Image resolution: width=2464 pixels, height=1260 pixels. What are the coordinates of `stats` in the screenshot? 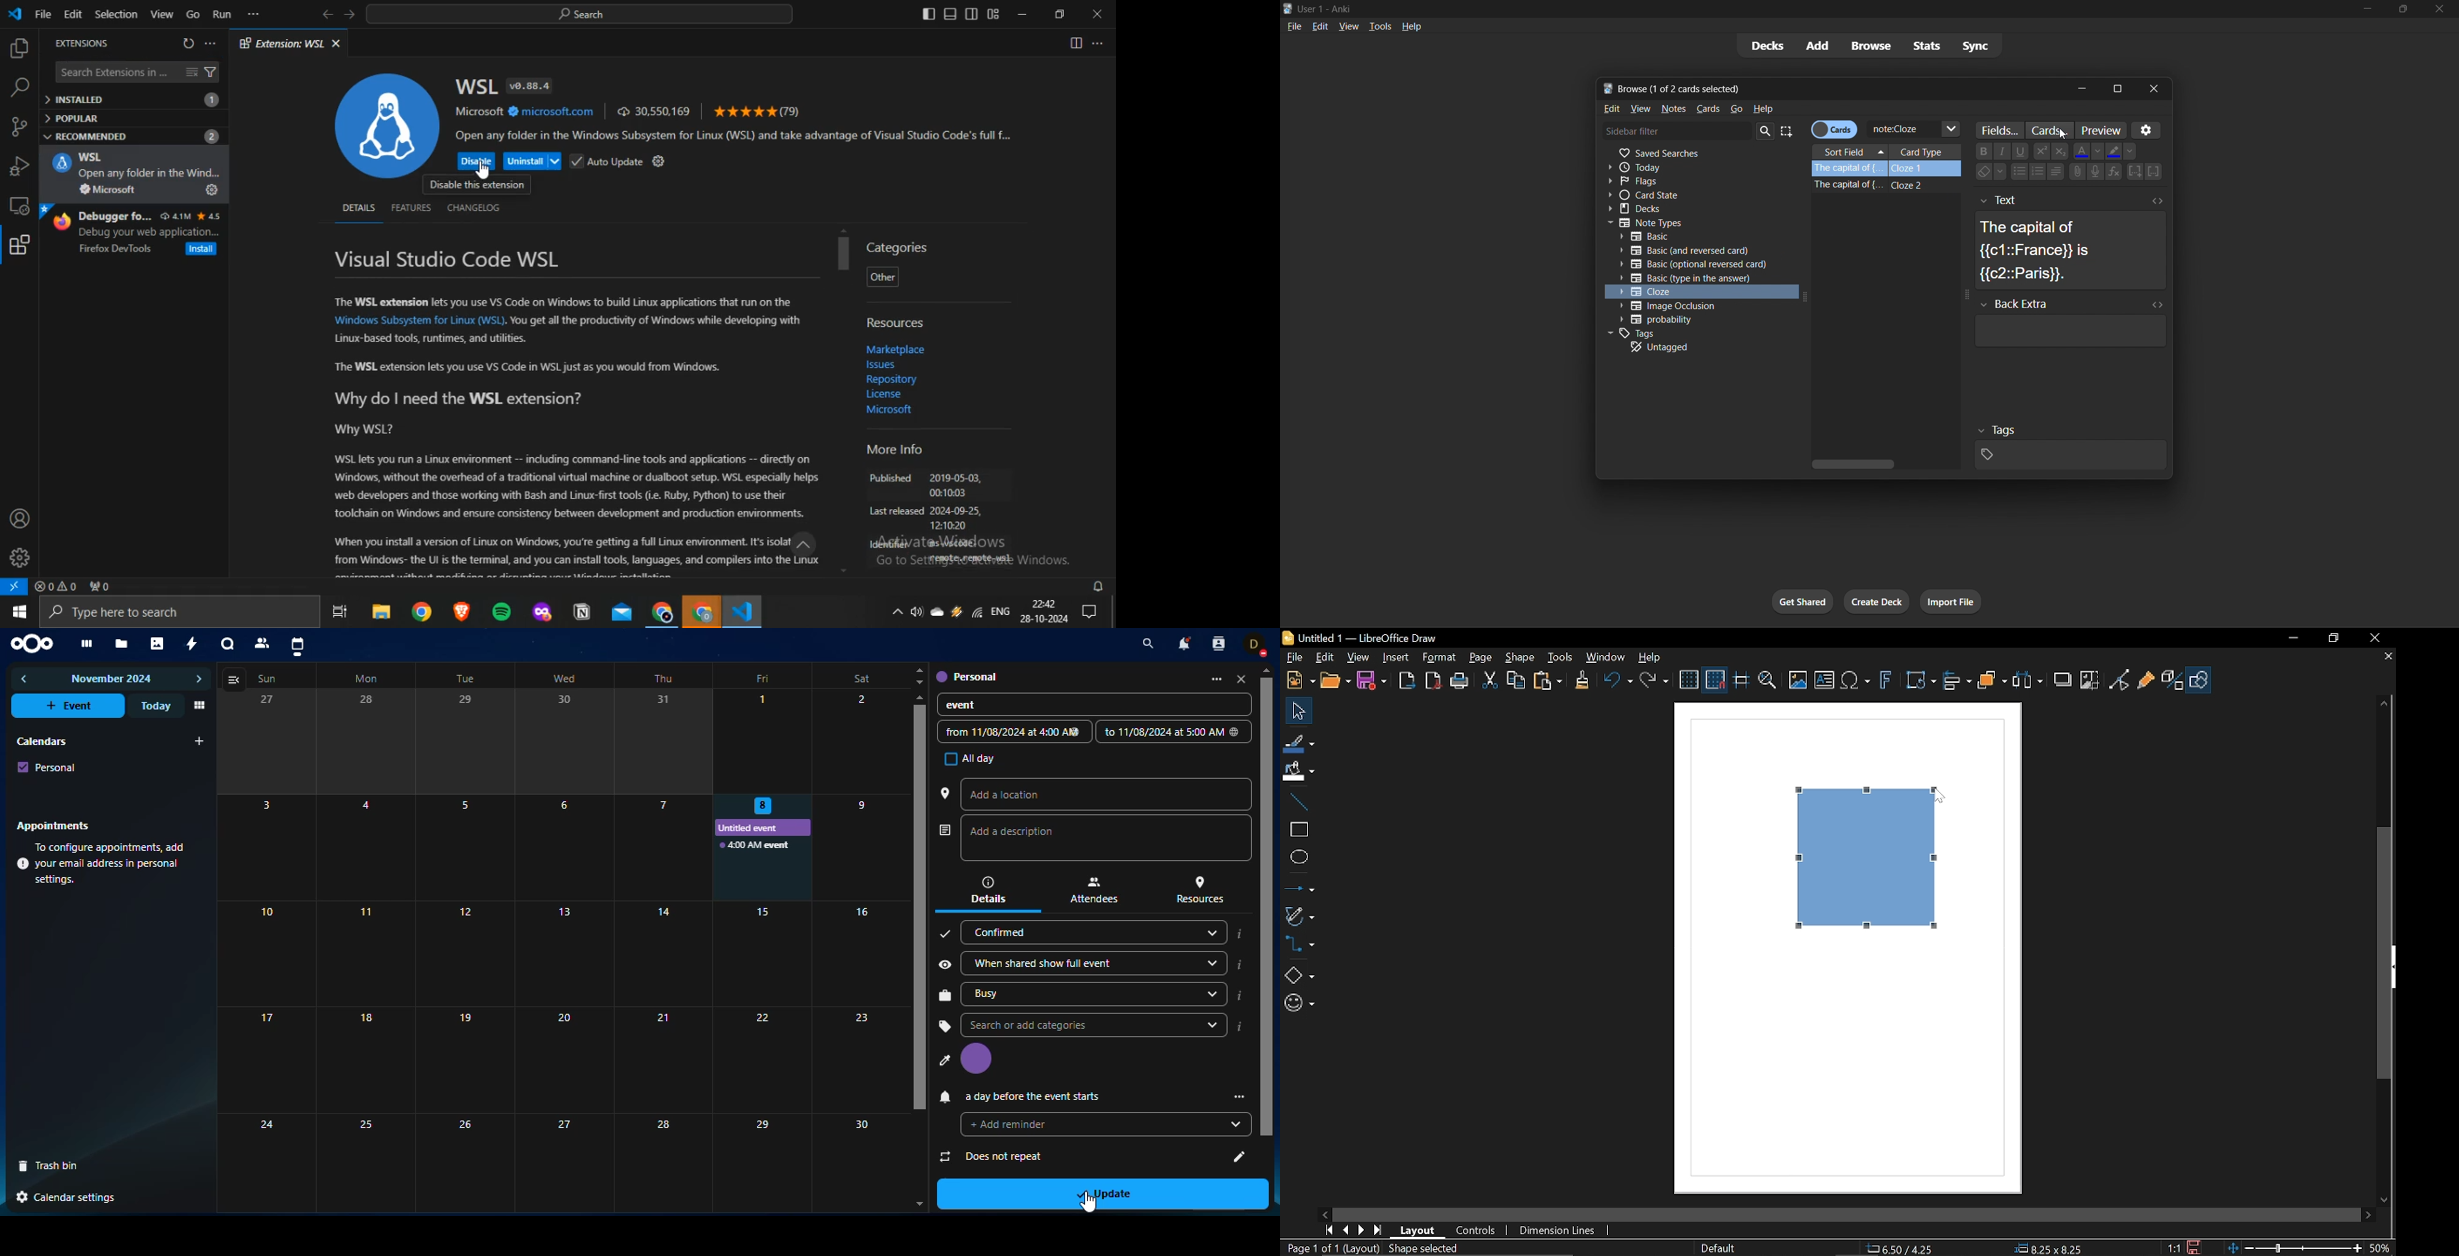 It's located at (1926, 47).